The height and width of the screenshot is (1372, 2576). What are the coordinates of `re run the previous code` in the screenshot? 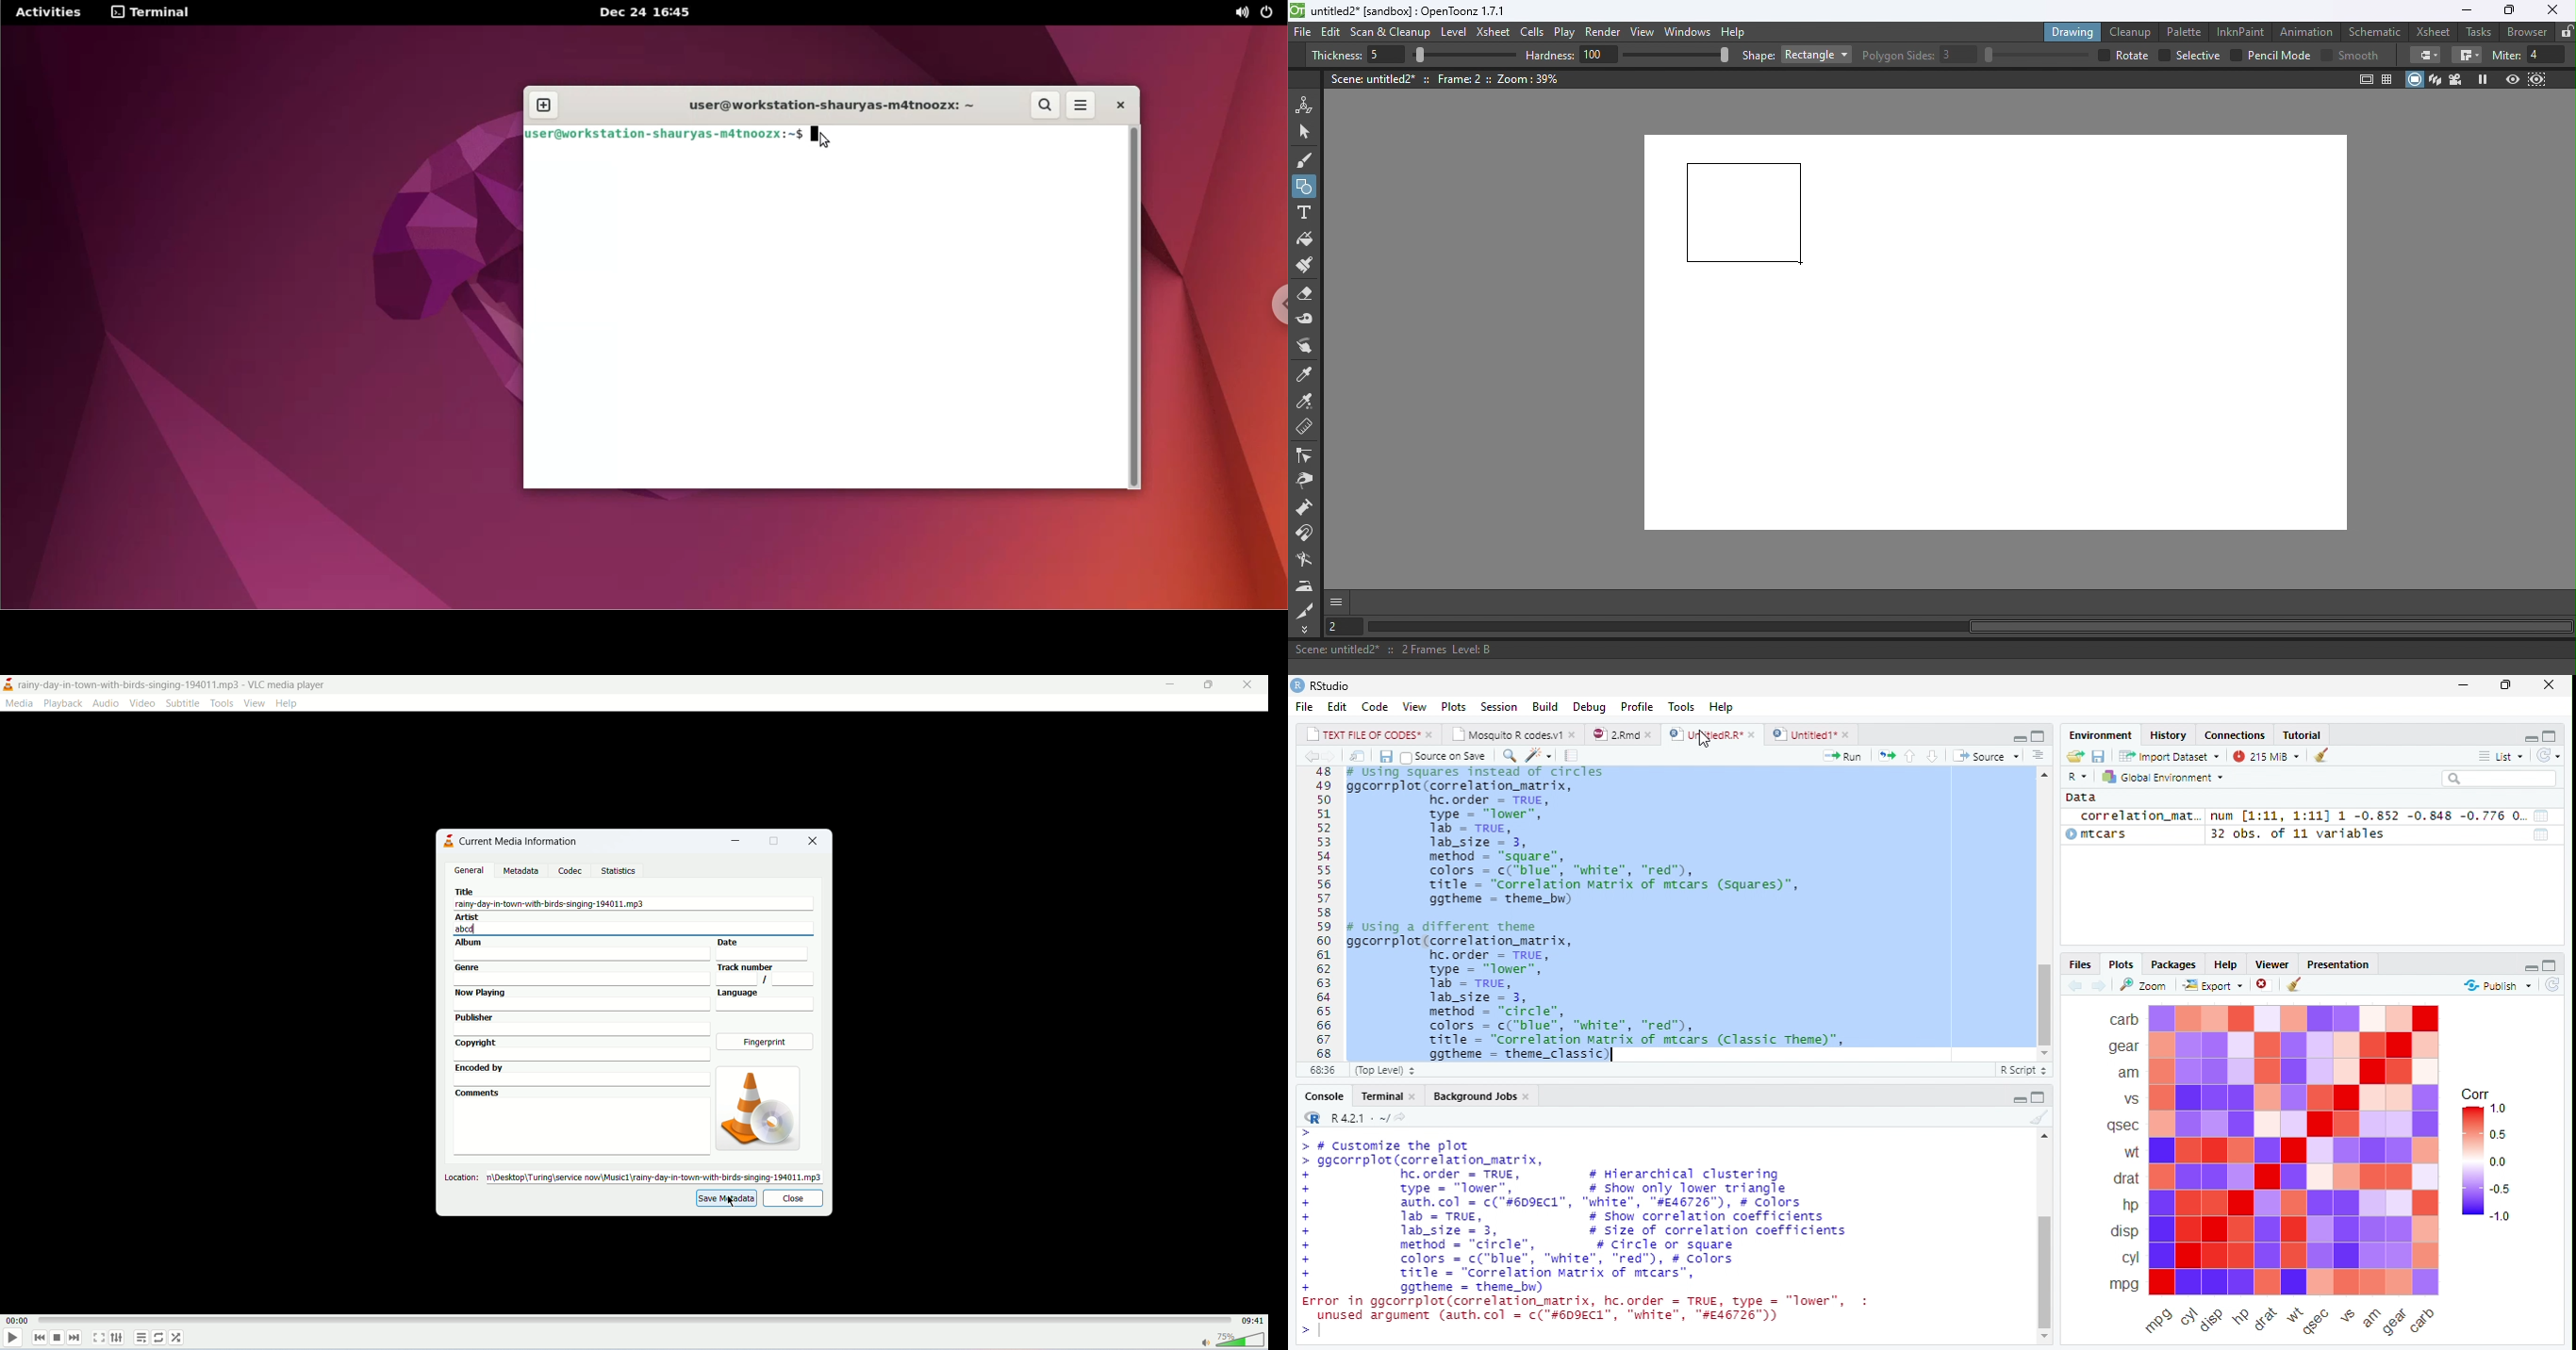 It's located at (1885, 754).